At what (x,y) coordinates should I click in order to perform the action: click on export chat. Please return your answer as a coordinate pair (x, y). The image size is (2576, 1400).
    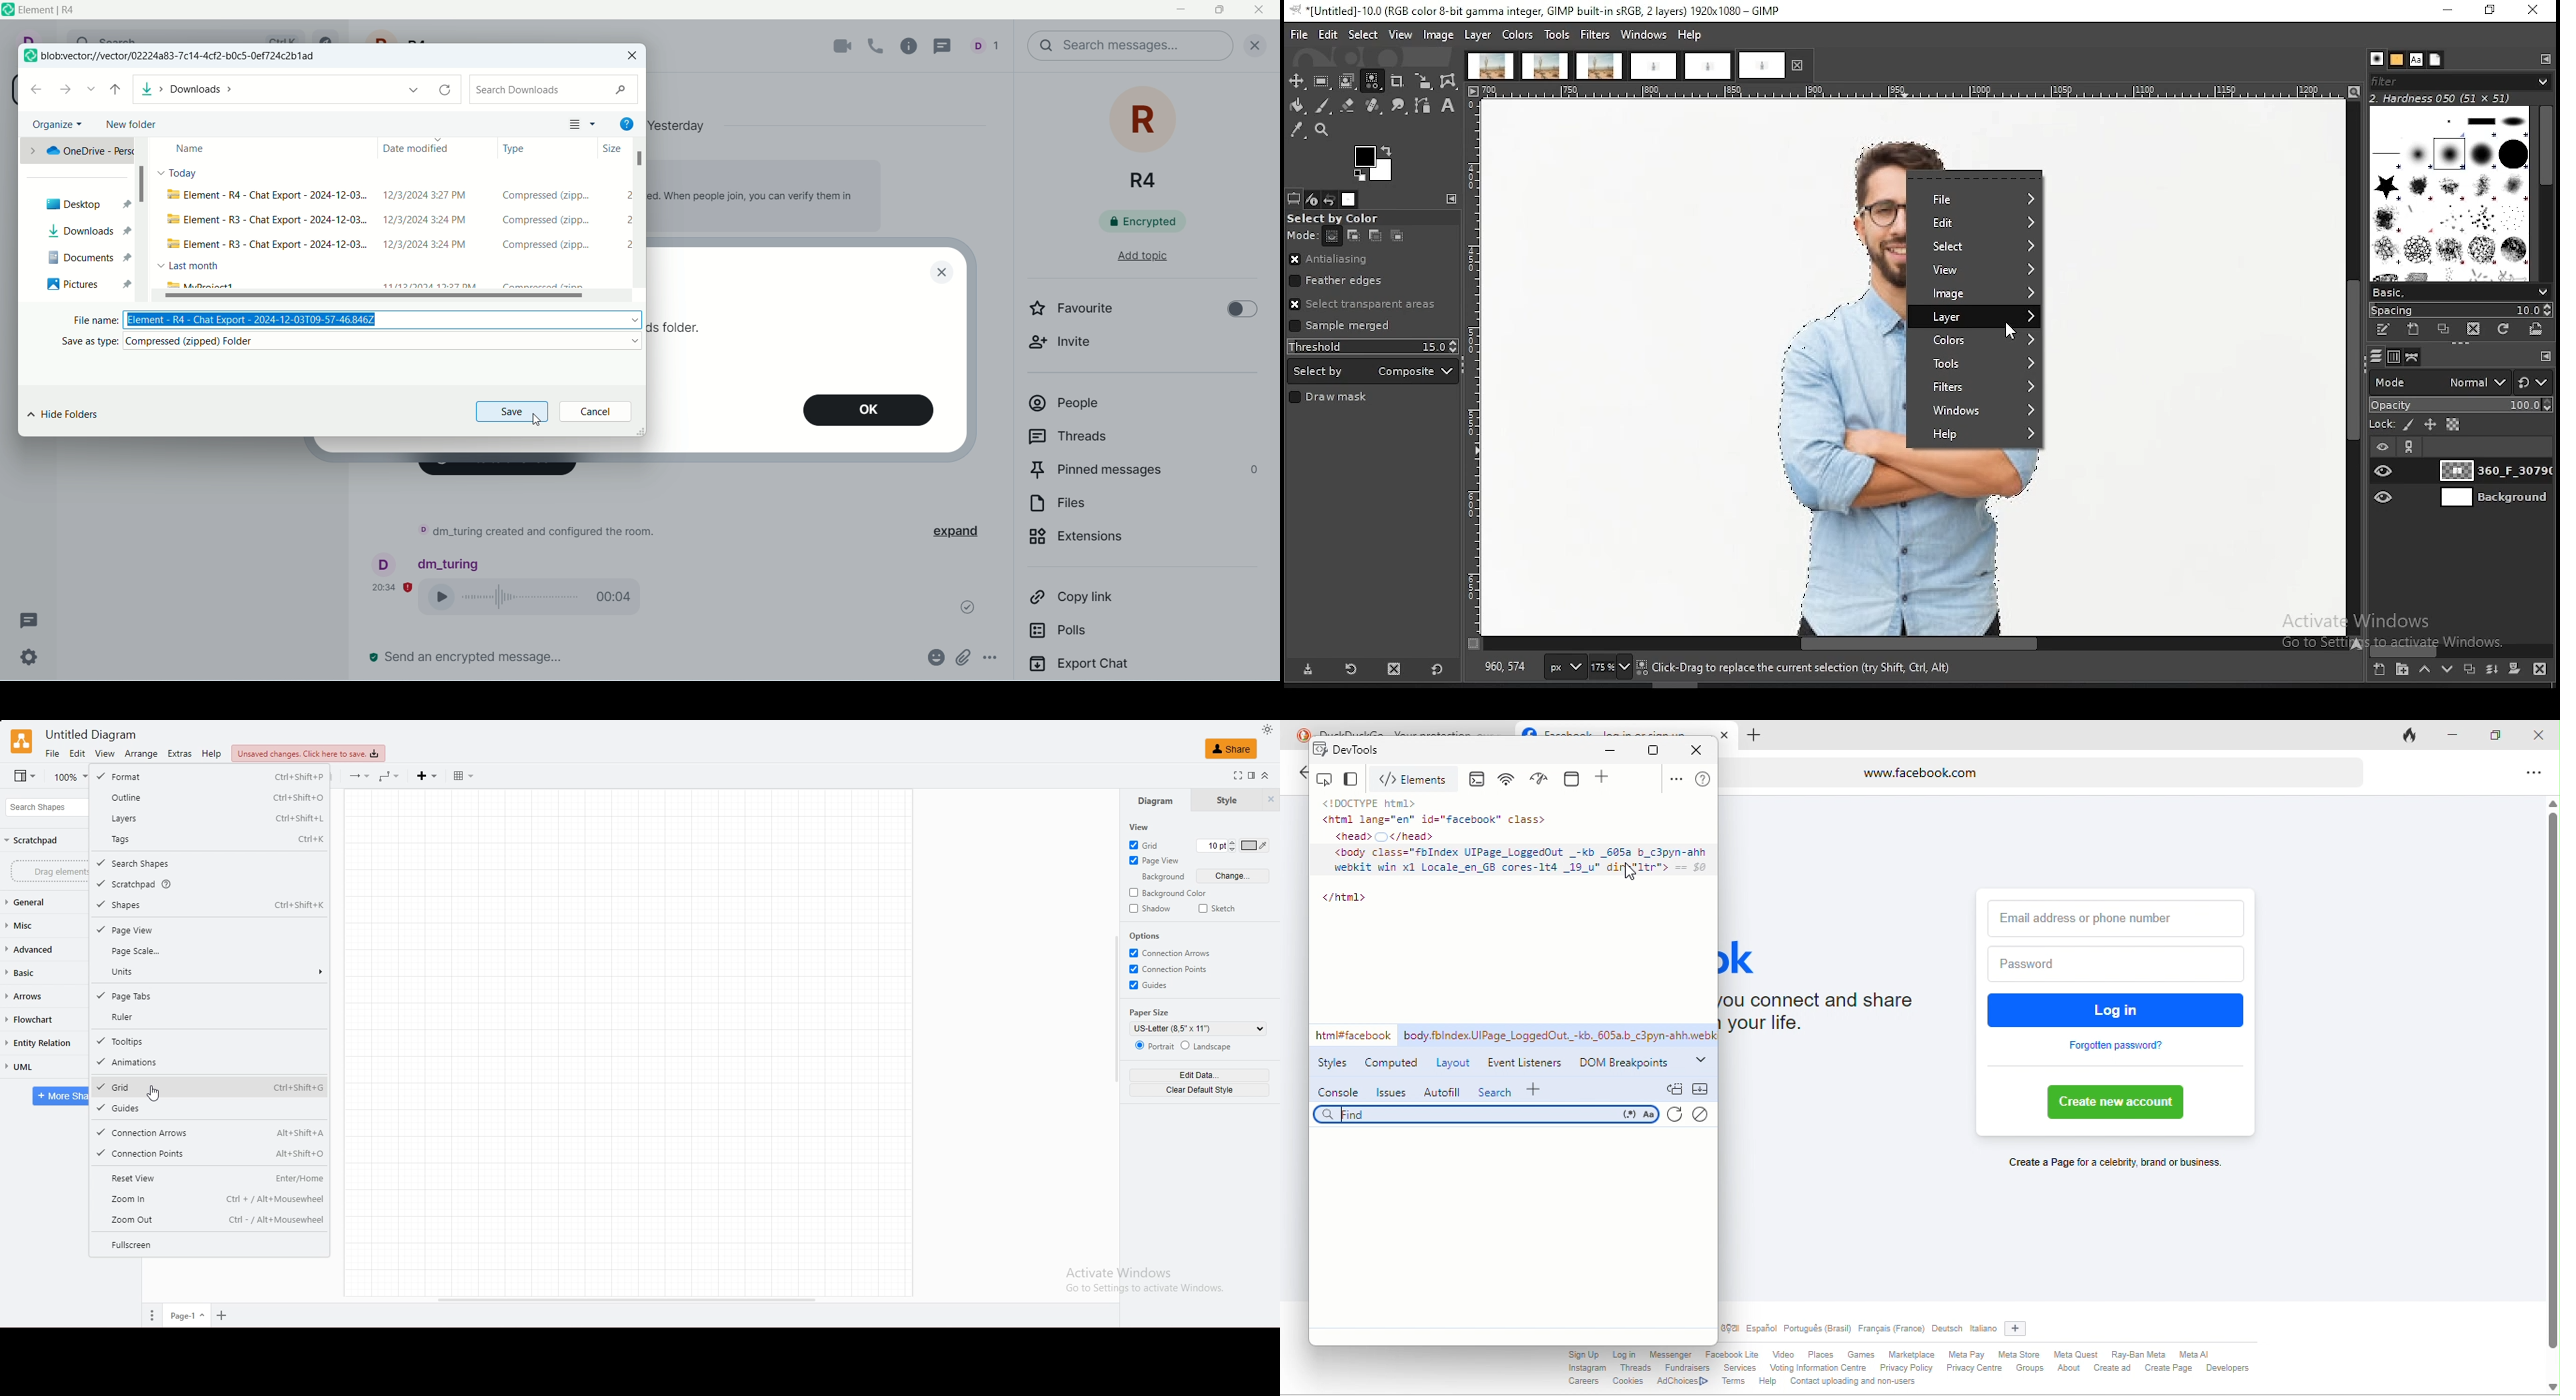
    Looking at the image, I should click on (1141, 667).